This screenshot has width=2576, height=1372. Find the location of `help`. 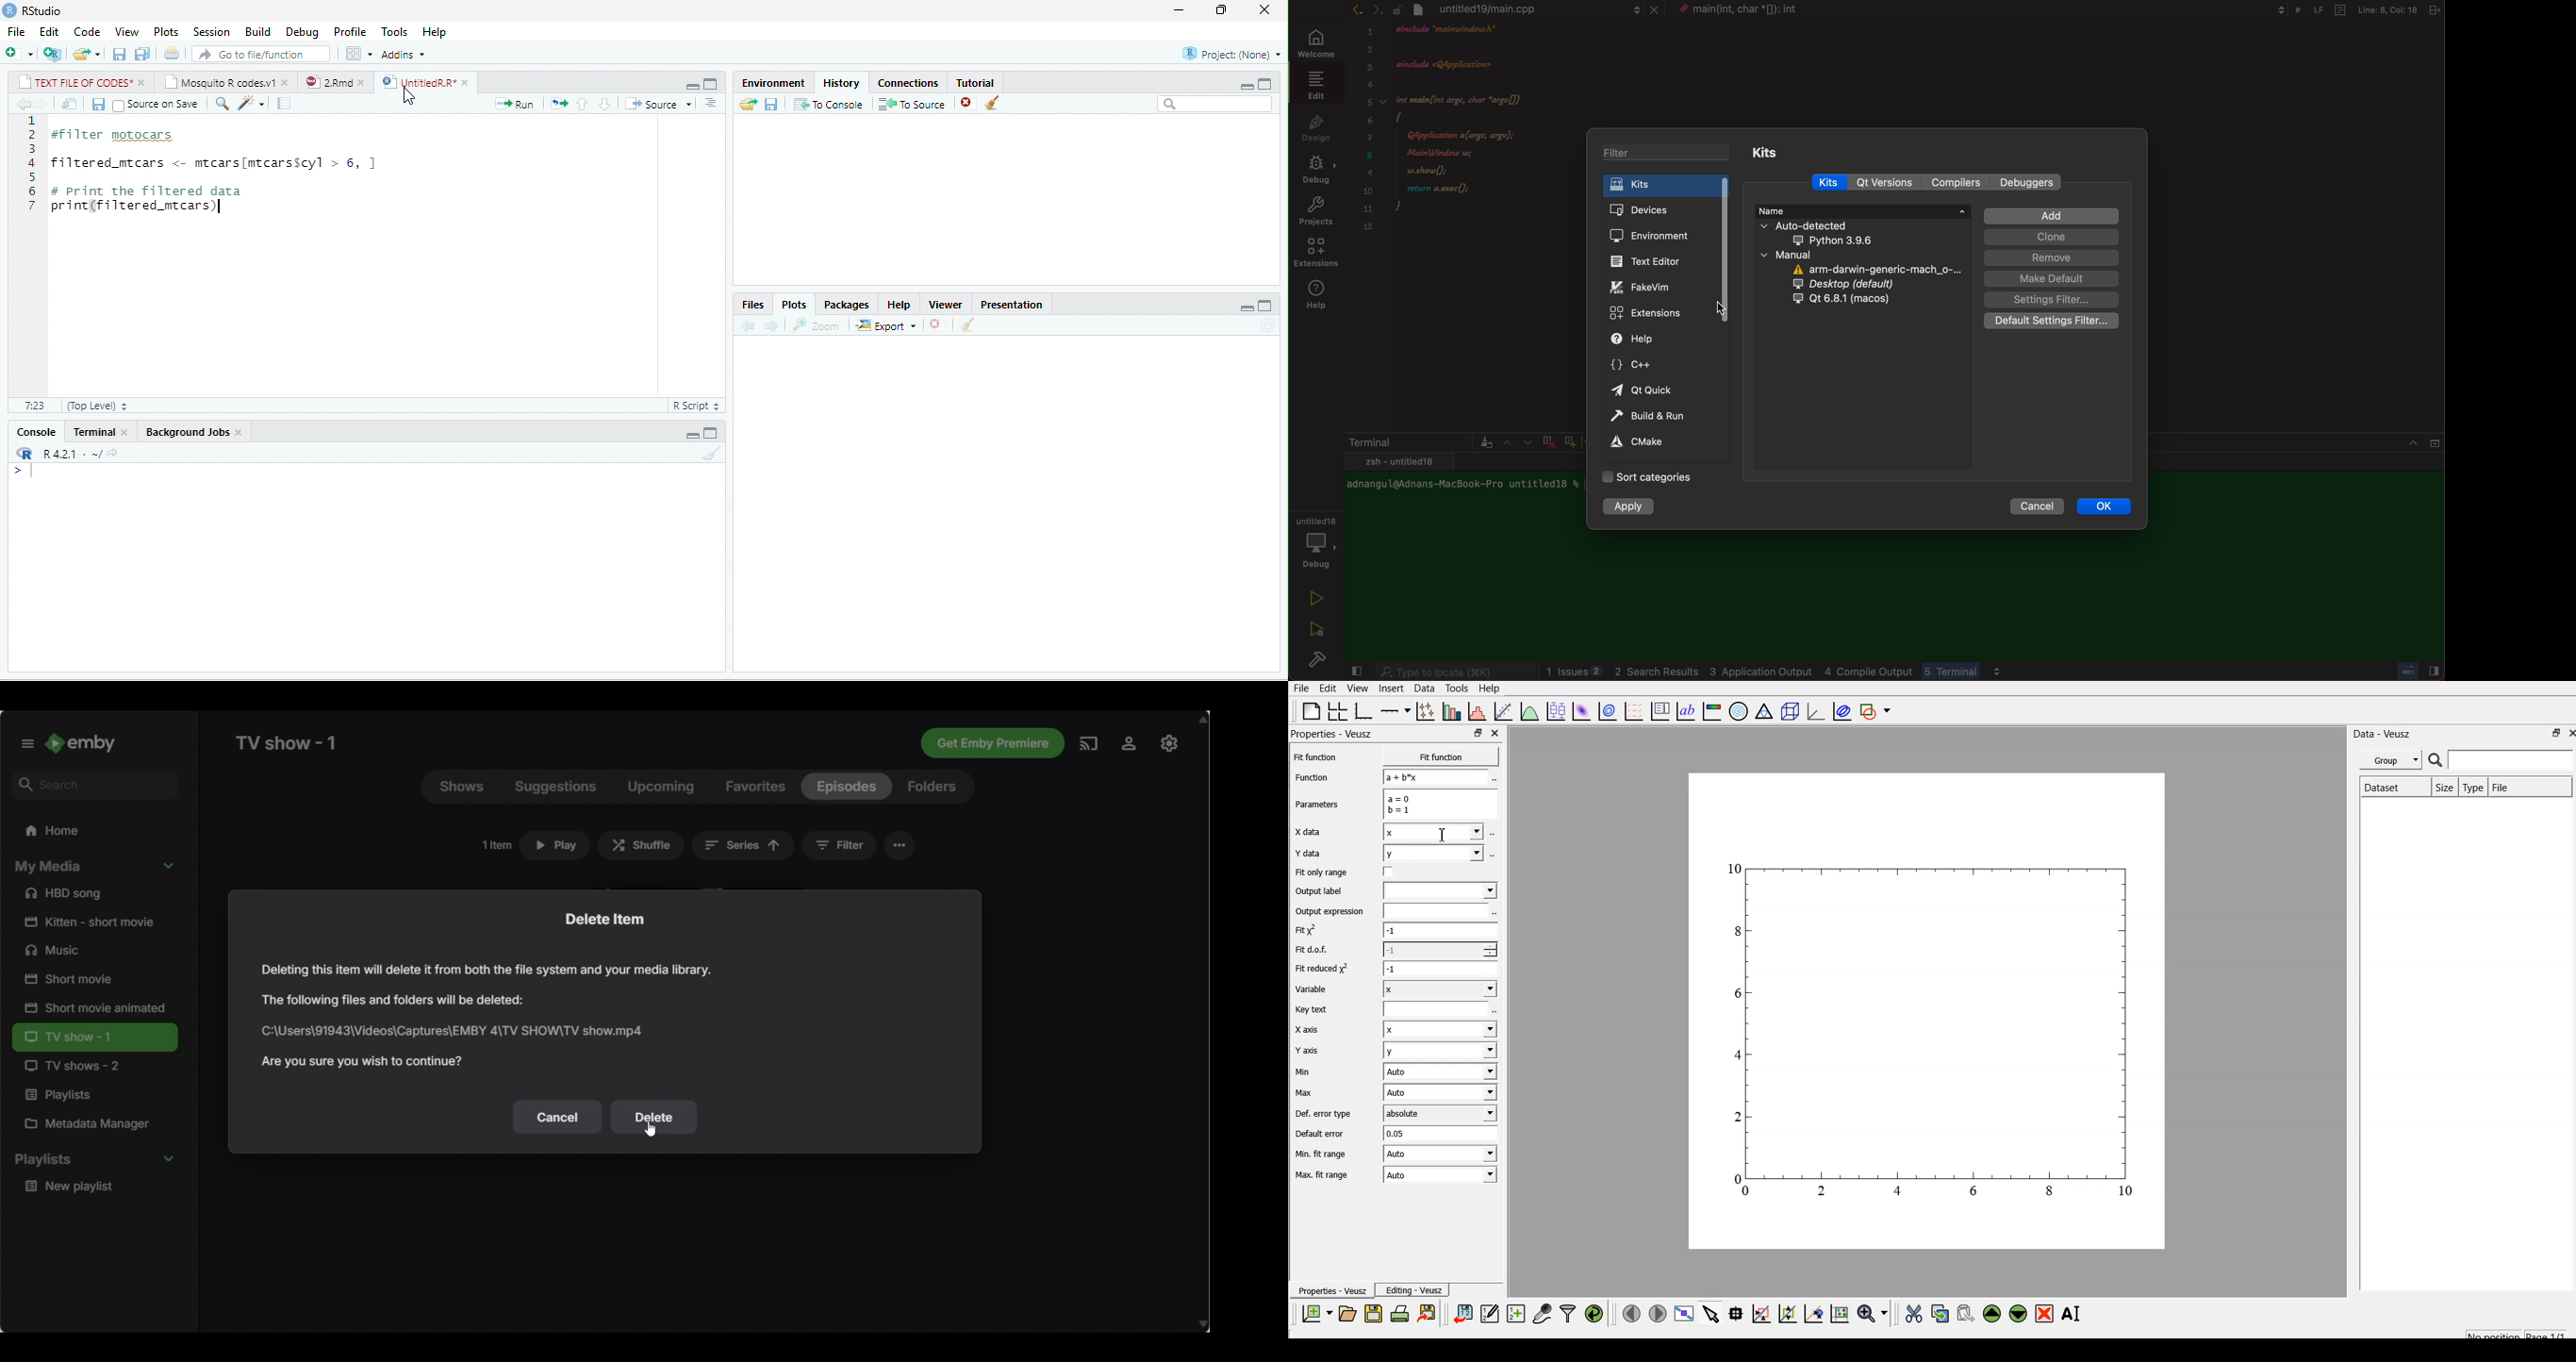

help is located at coordinates (1661, 339).